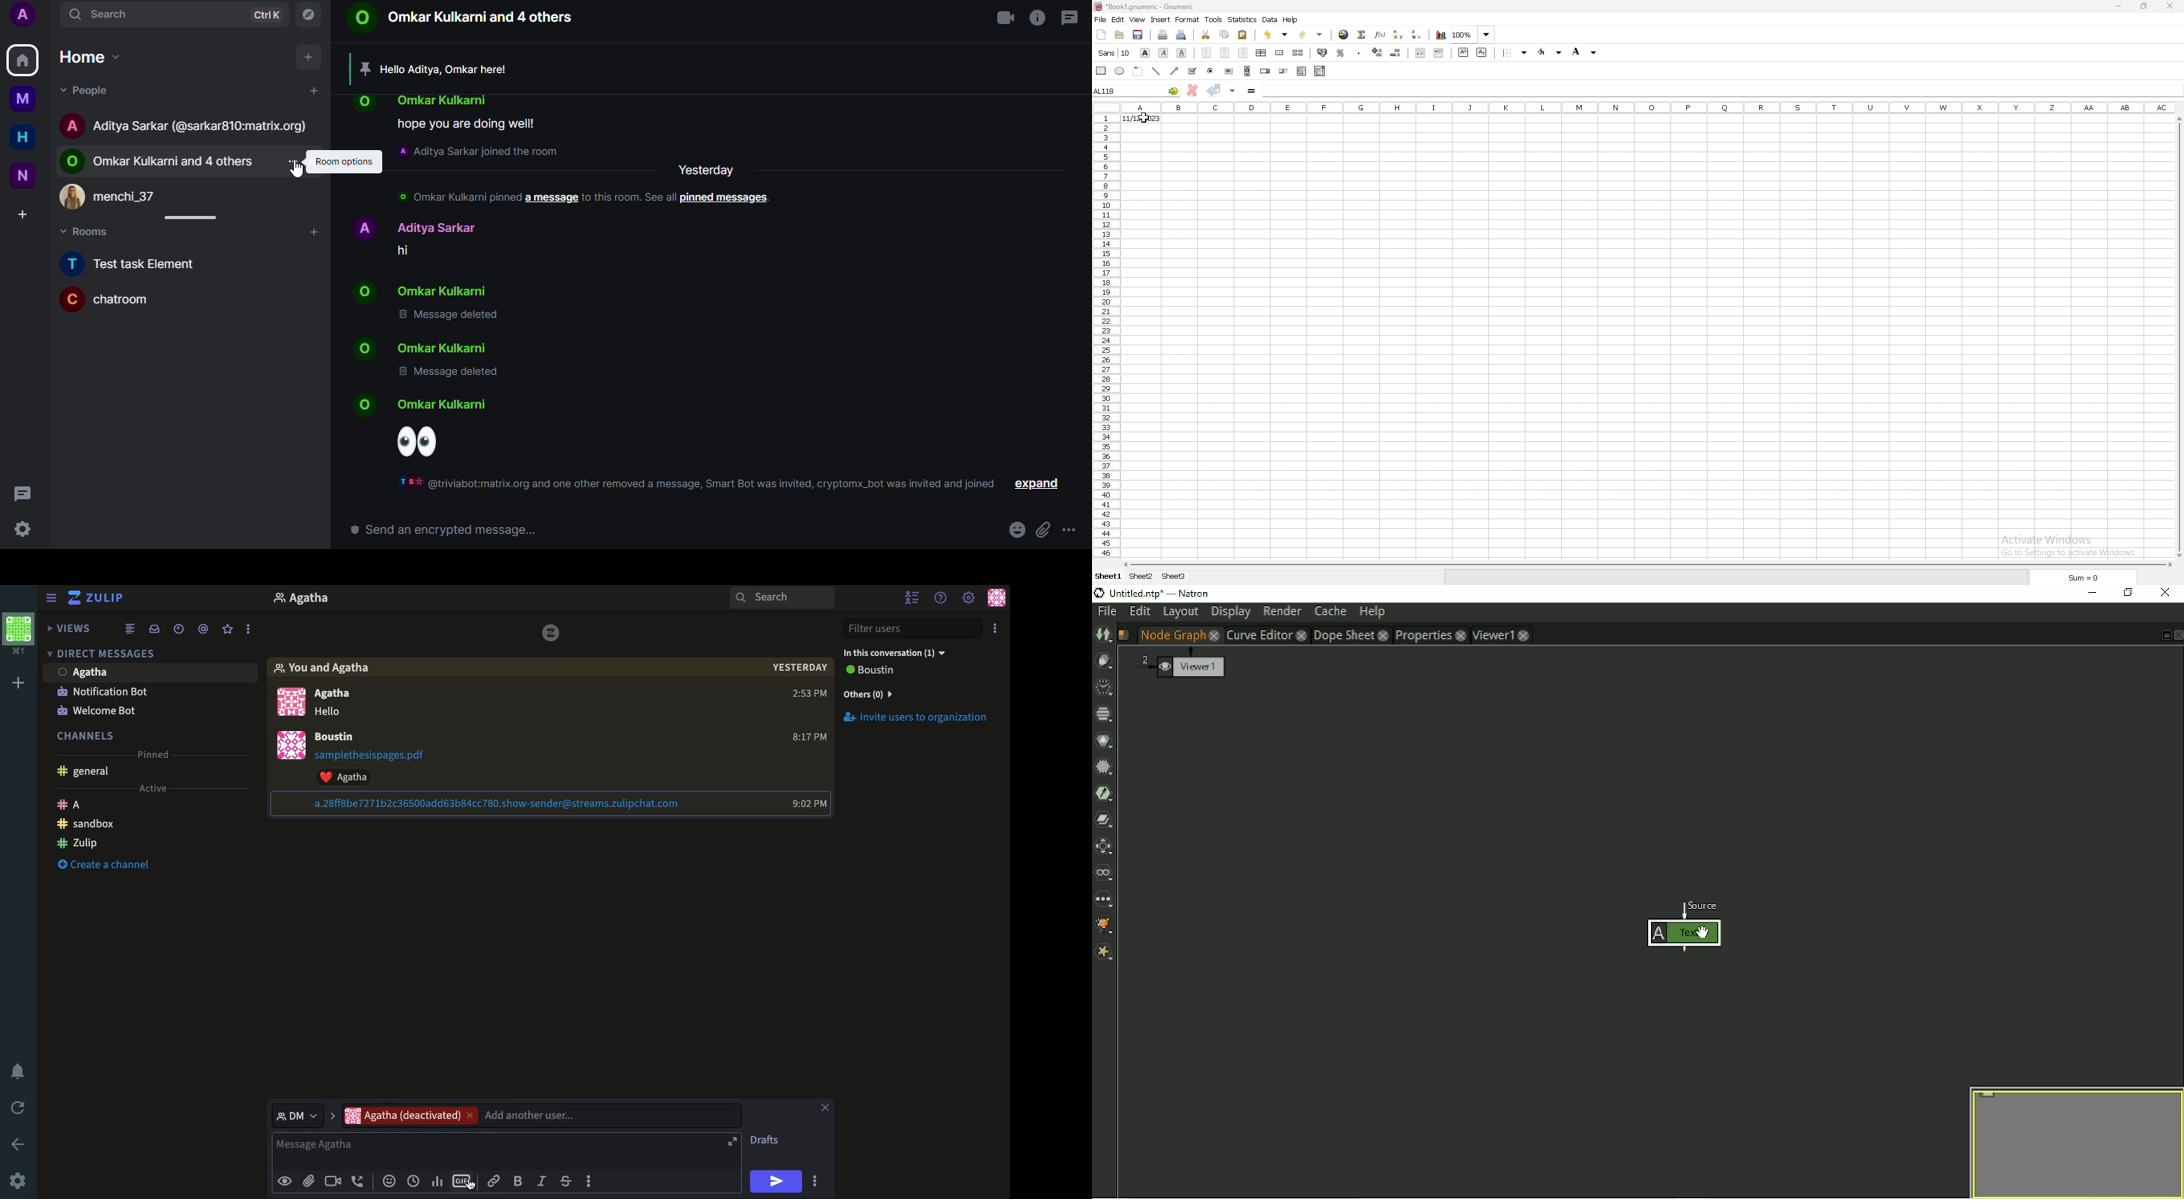 The height and width of the screenshot is (1204, 2184). I want to click on User, so click(342, 737).